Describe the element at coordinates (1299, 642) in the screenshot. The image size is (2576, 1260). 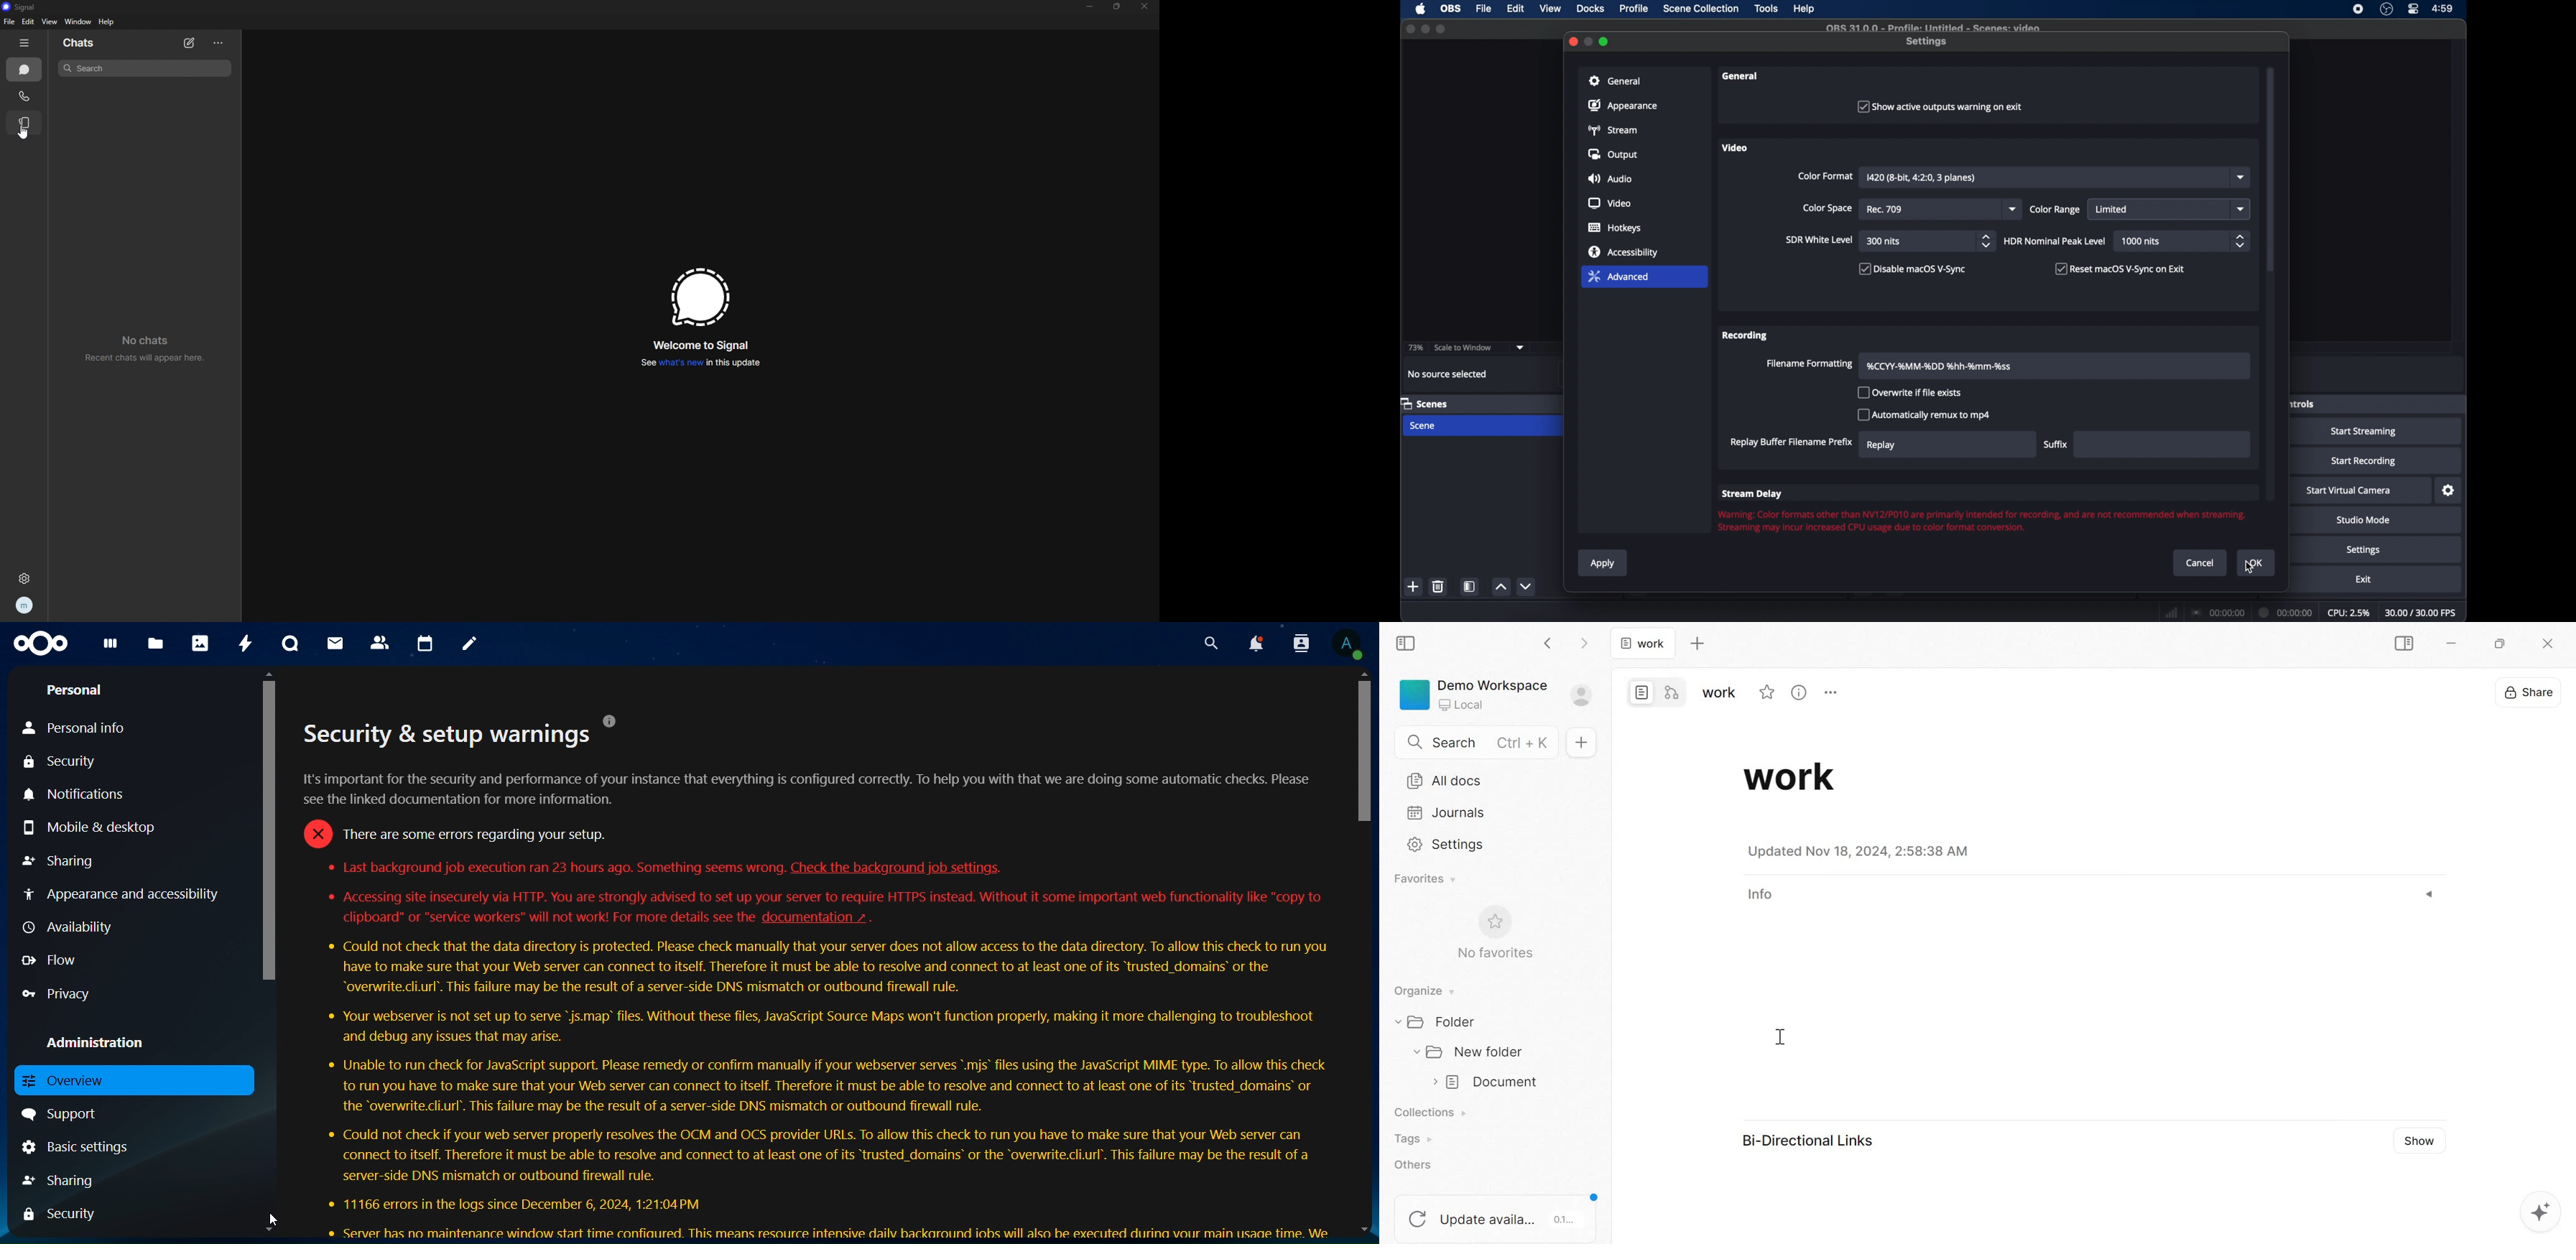
I see `search contact` at that location.